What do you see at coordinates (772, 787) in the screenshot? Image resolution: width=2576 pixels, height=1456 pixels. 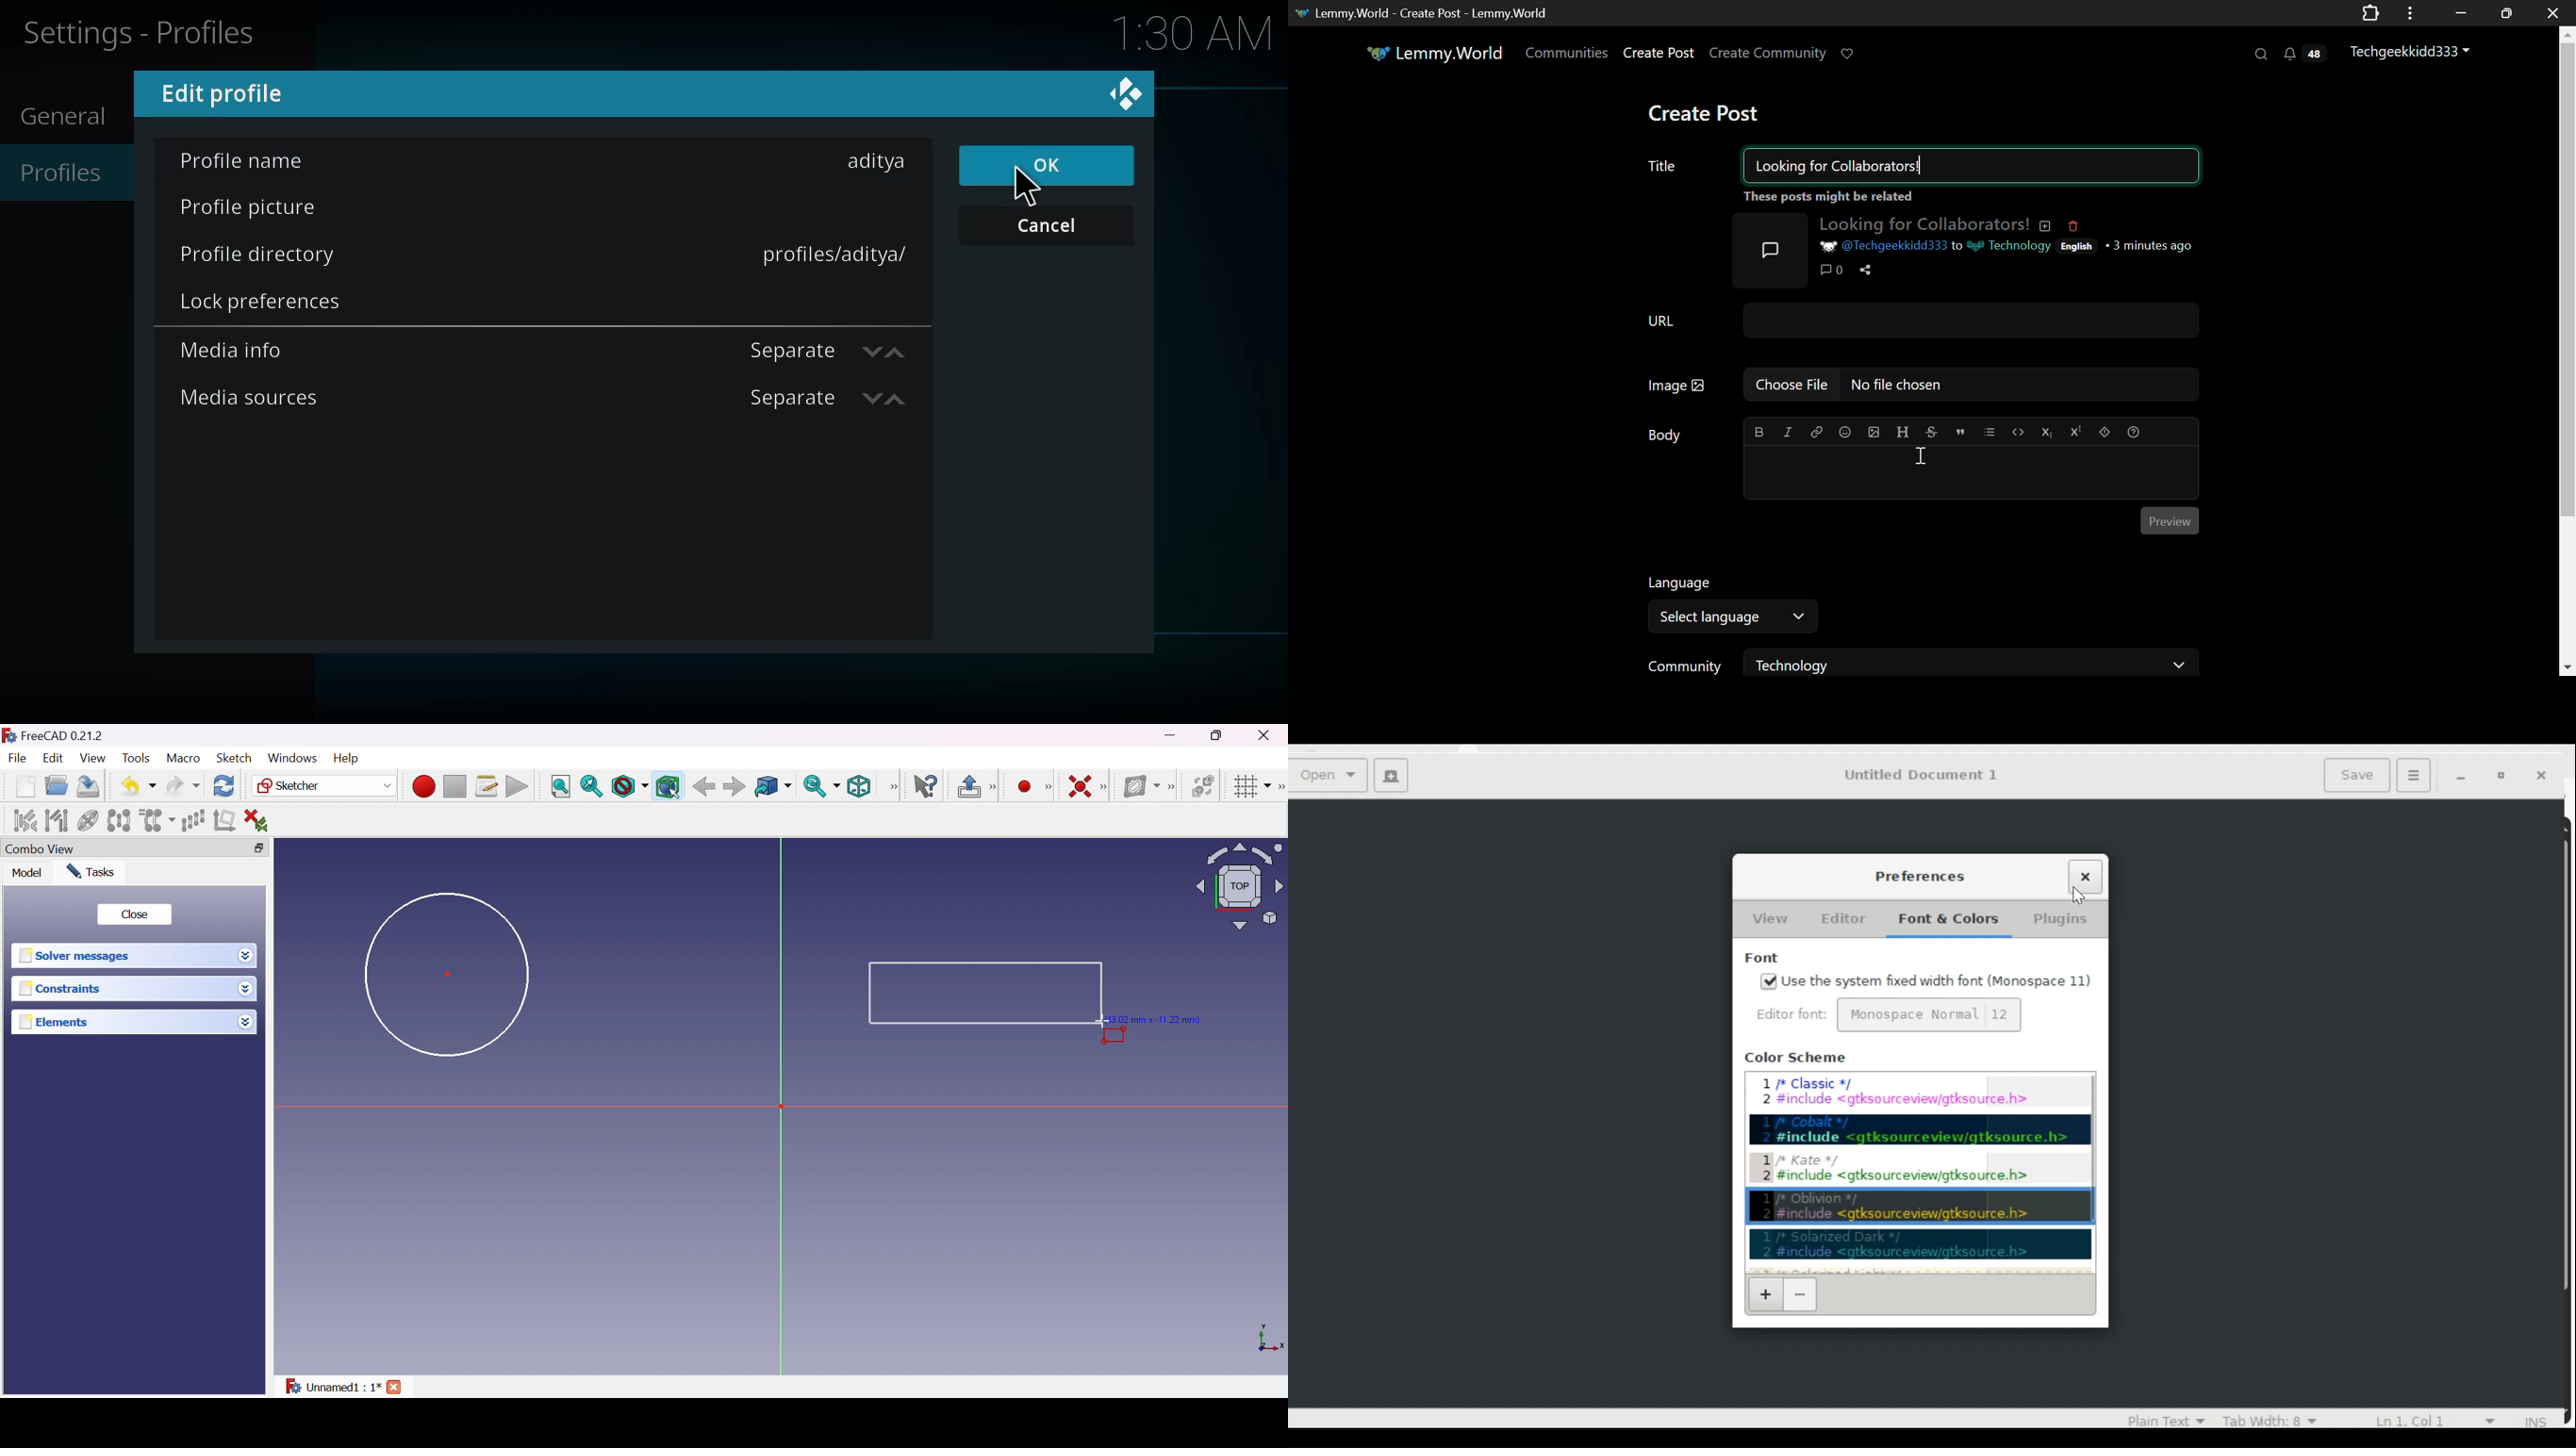 I see `Go to linked object` at bounding box center [772, 787].